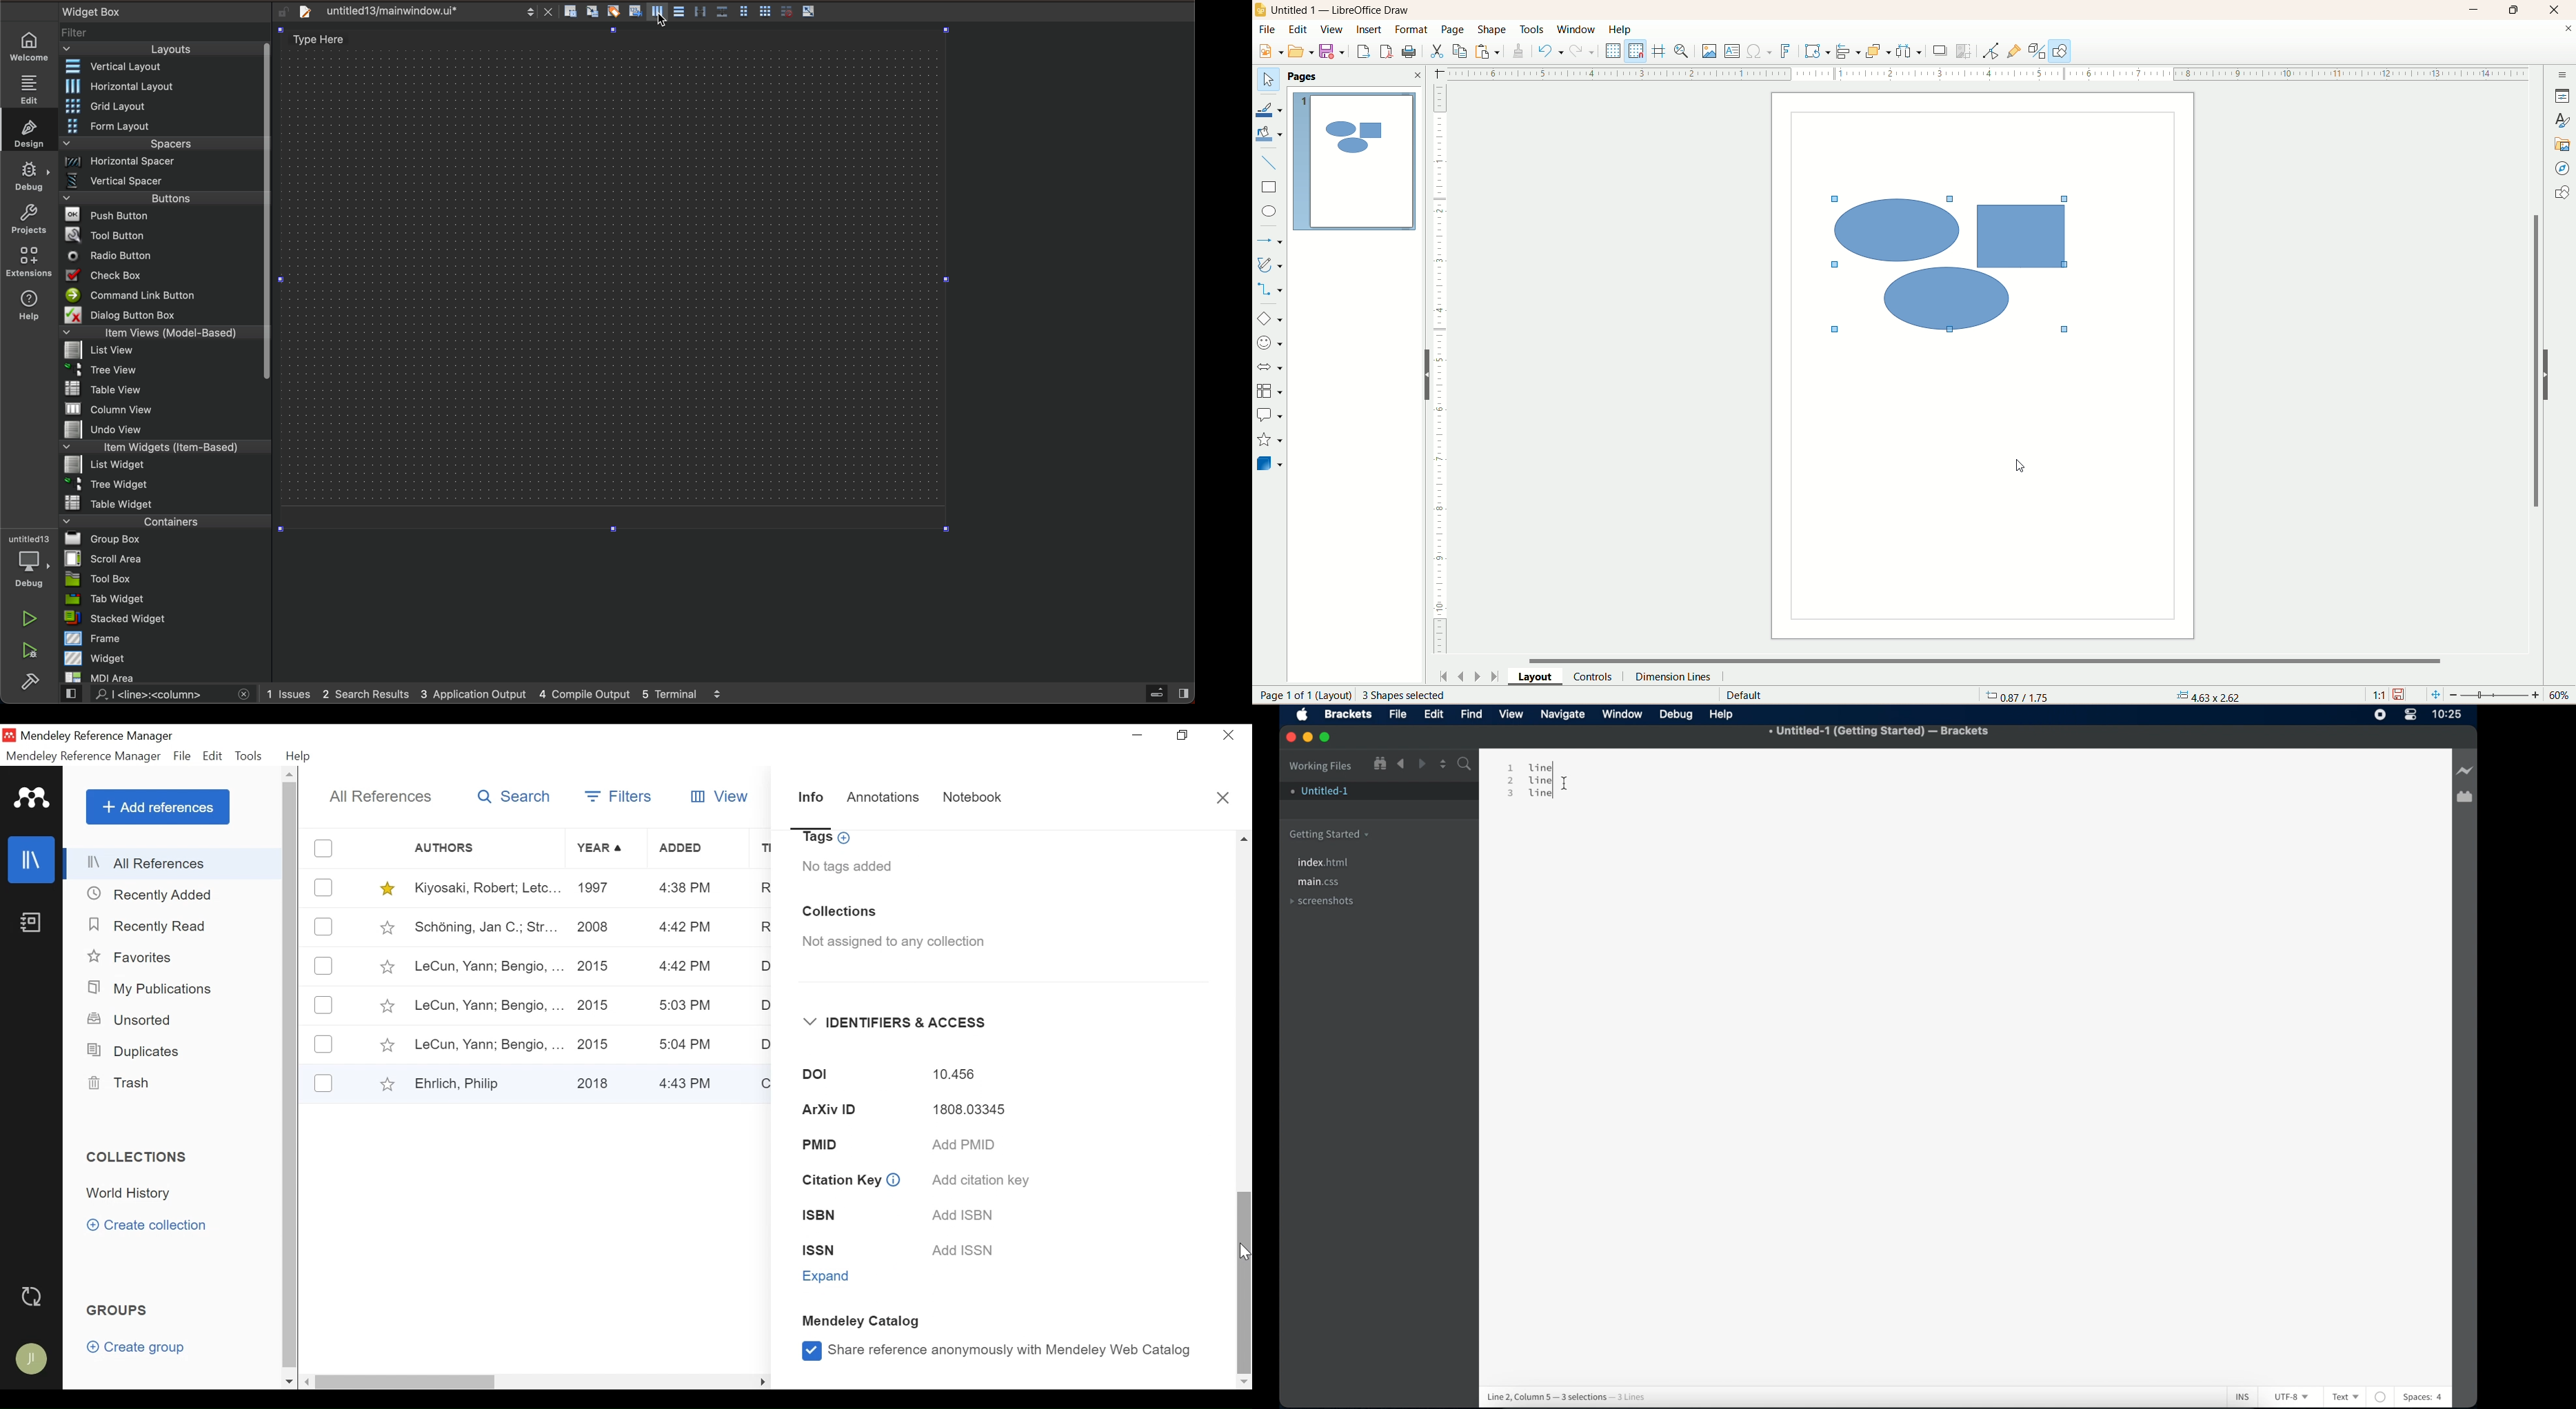  I want to click on close, so click(2557, 10).